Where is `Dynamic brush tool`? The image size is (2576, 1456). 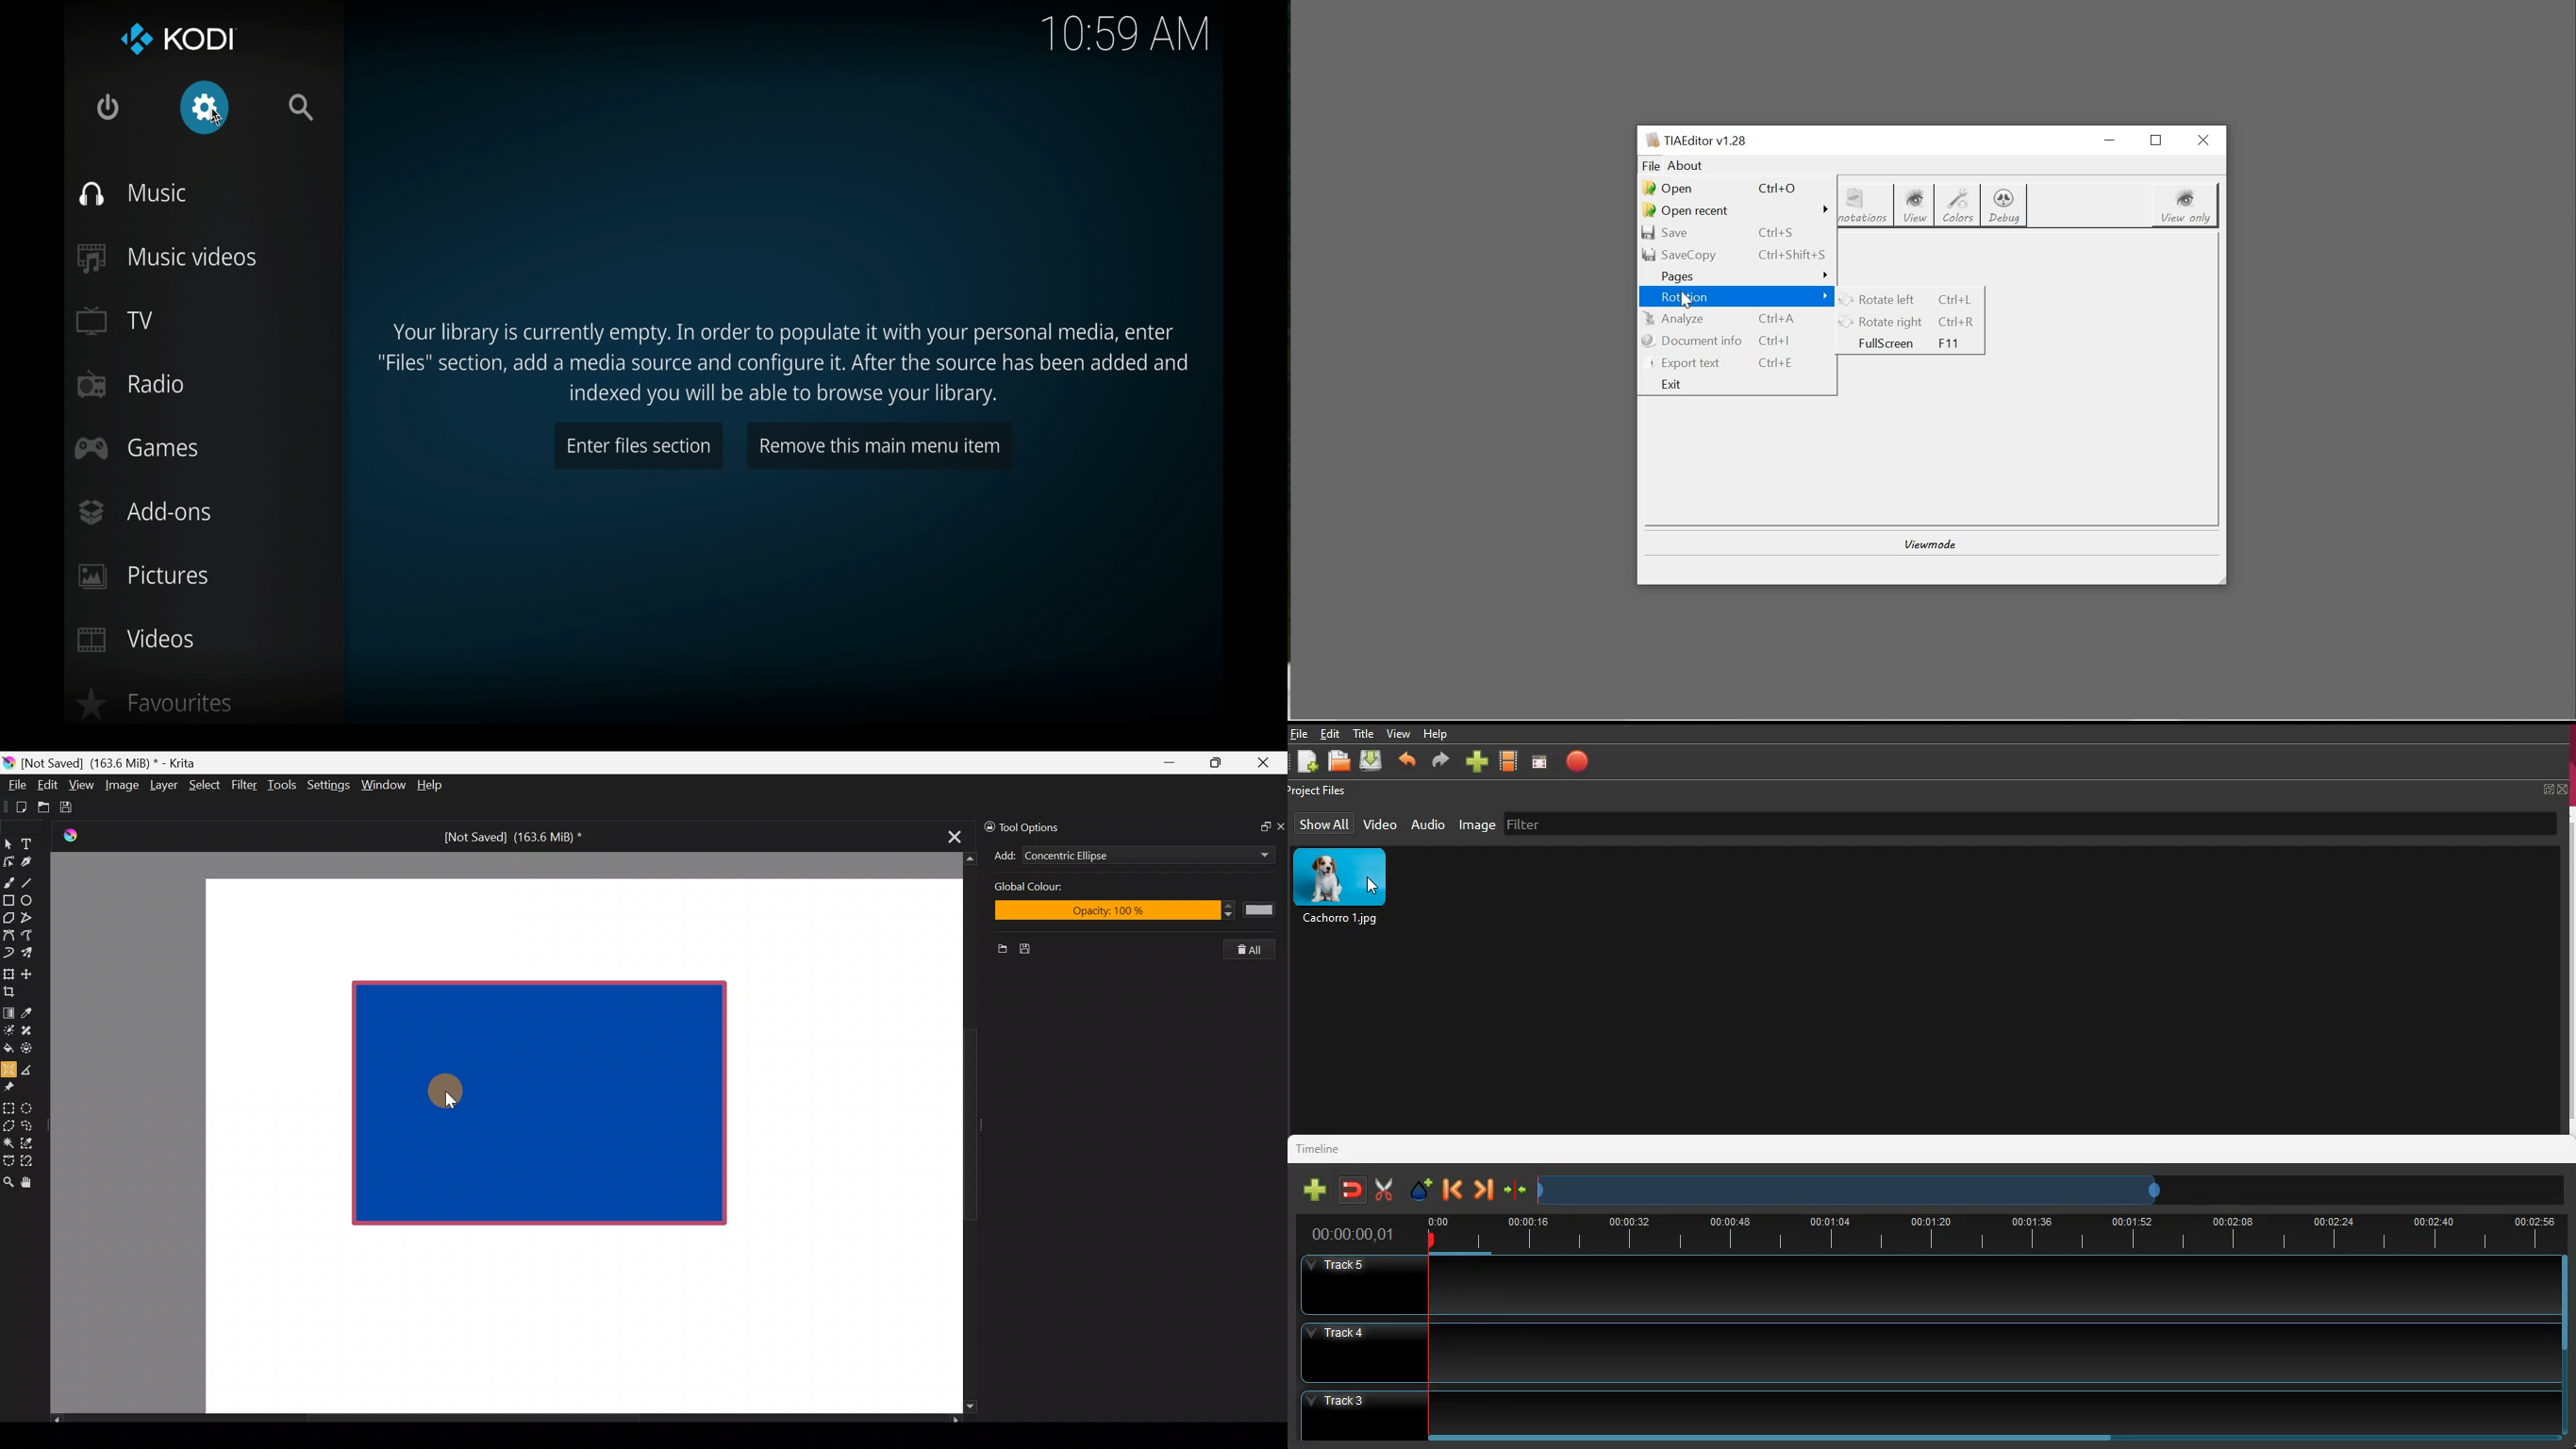
Dynamic brush tool is located at coordinates (9, 953).